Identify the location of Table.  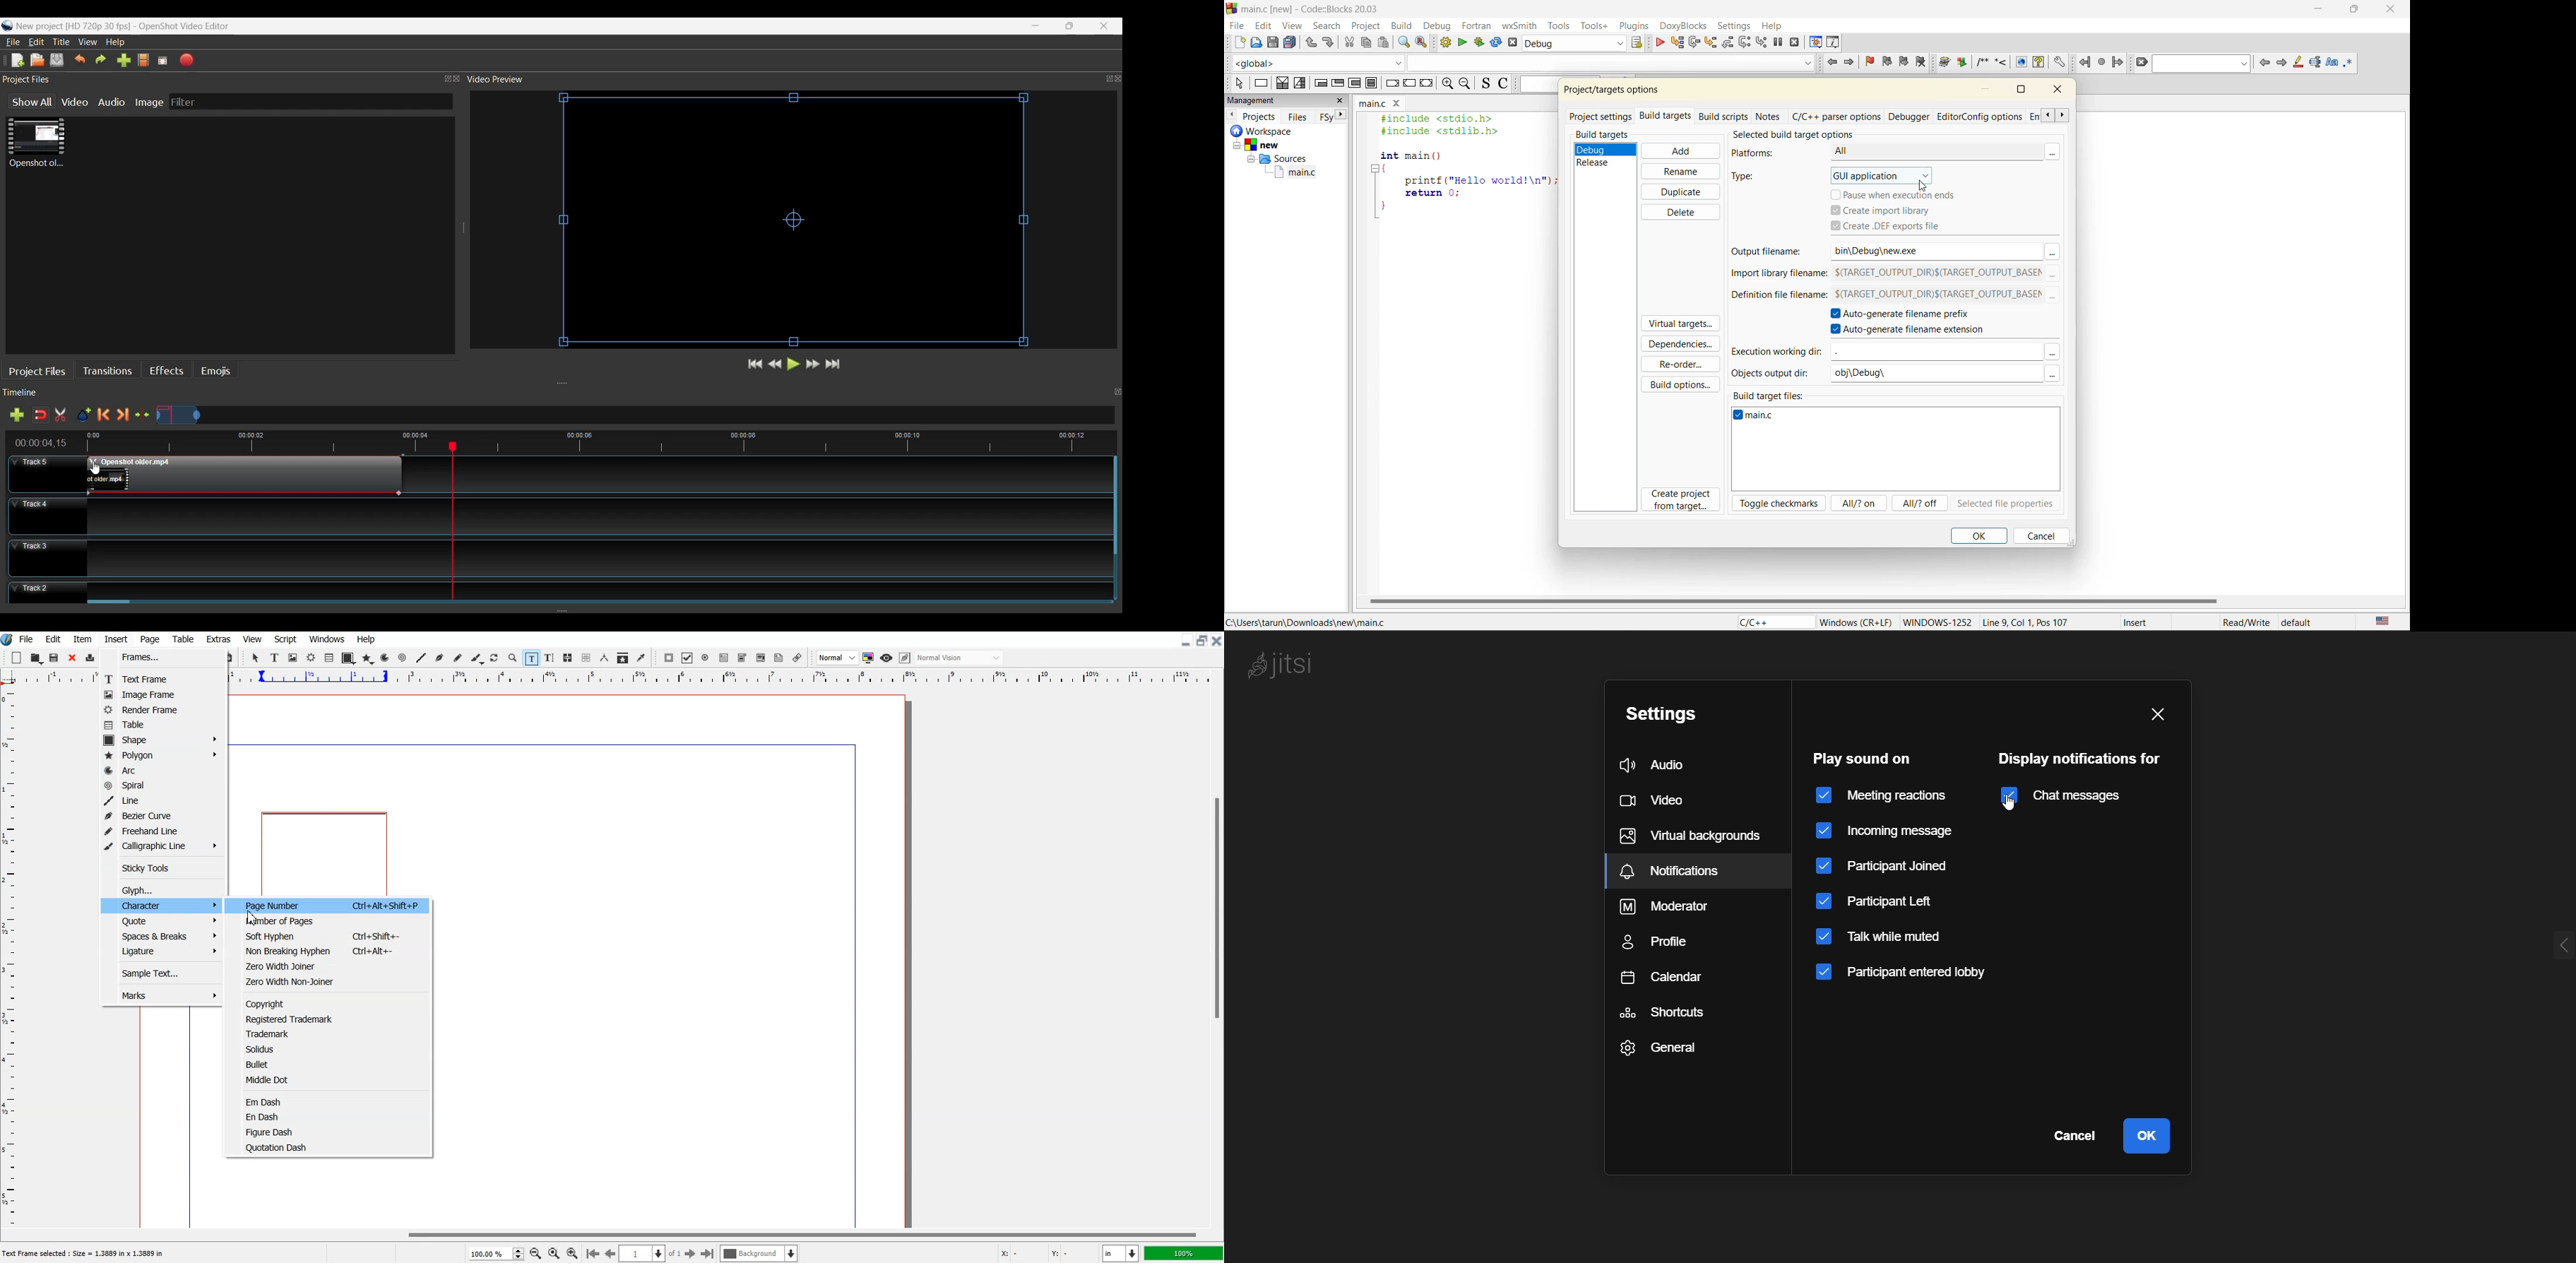
(156, 725).